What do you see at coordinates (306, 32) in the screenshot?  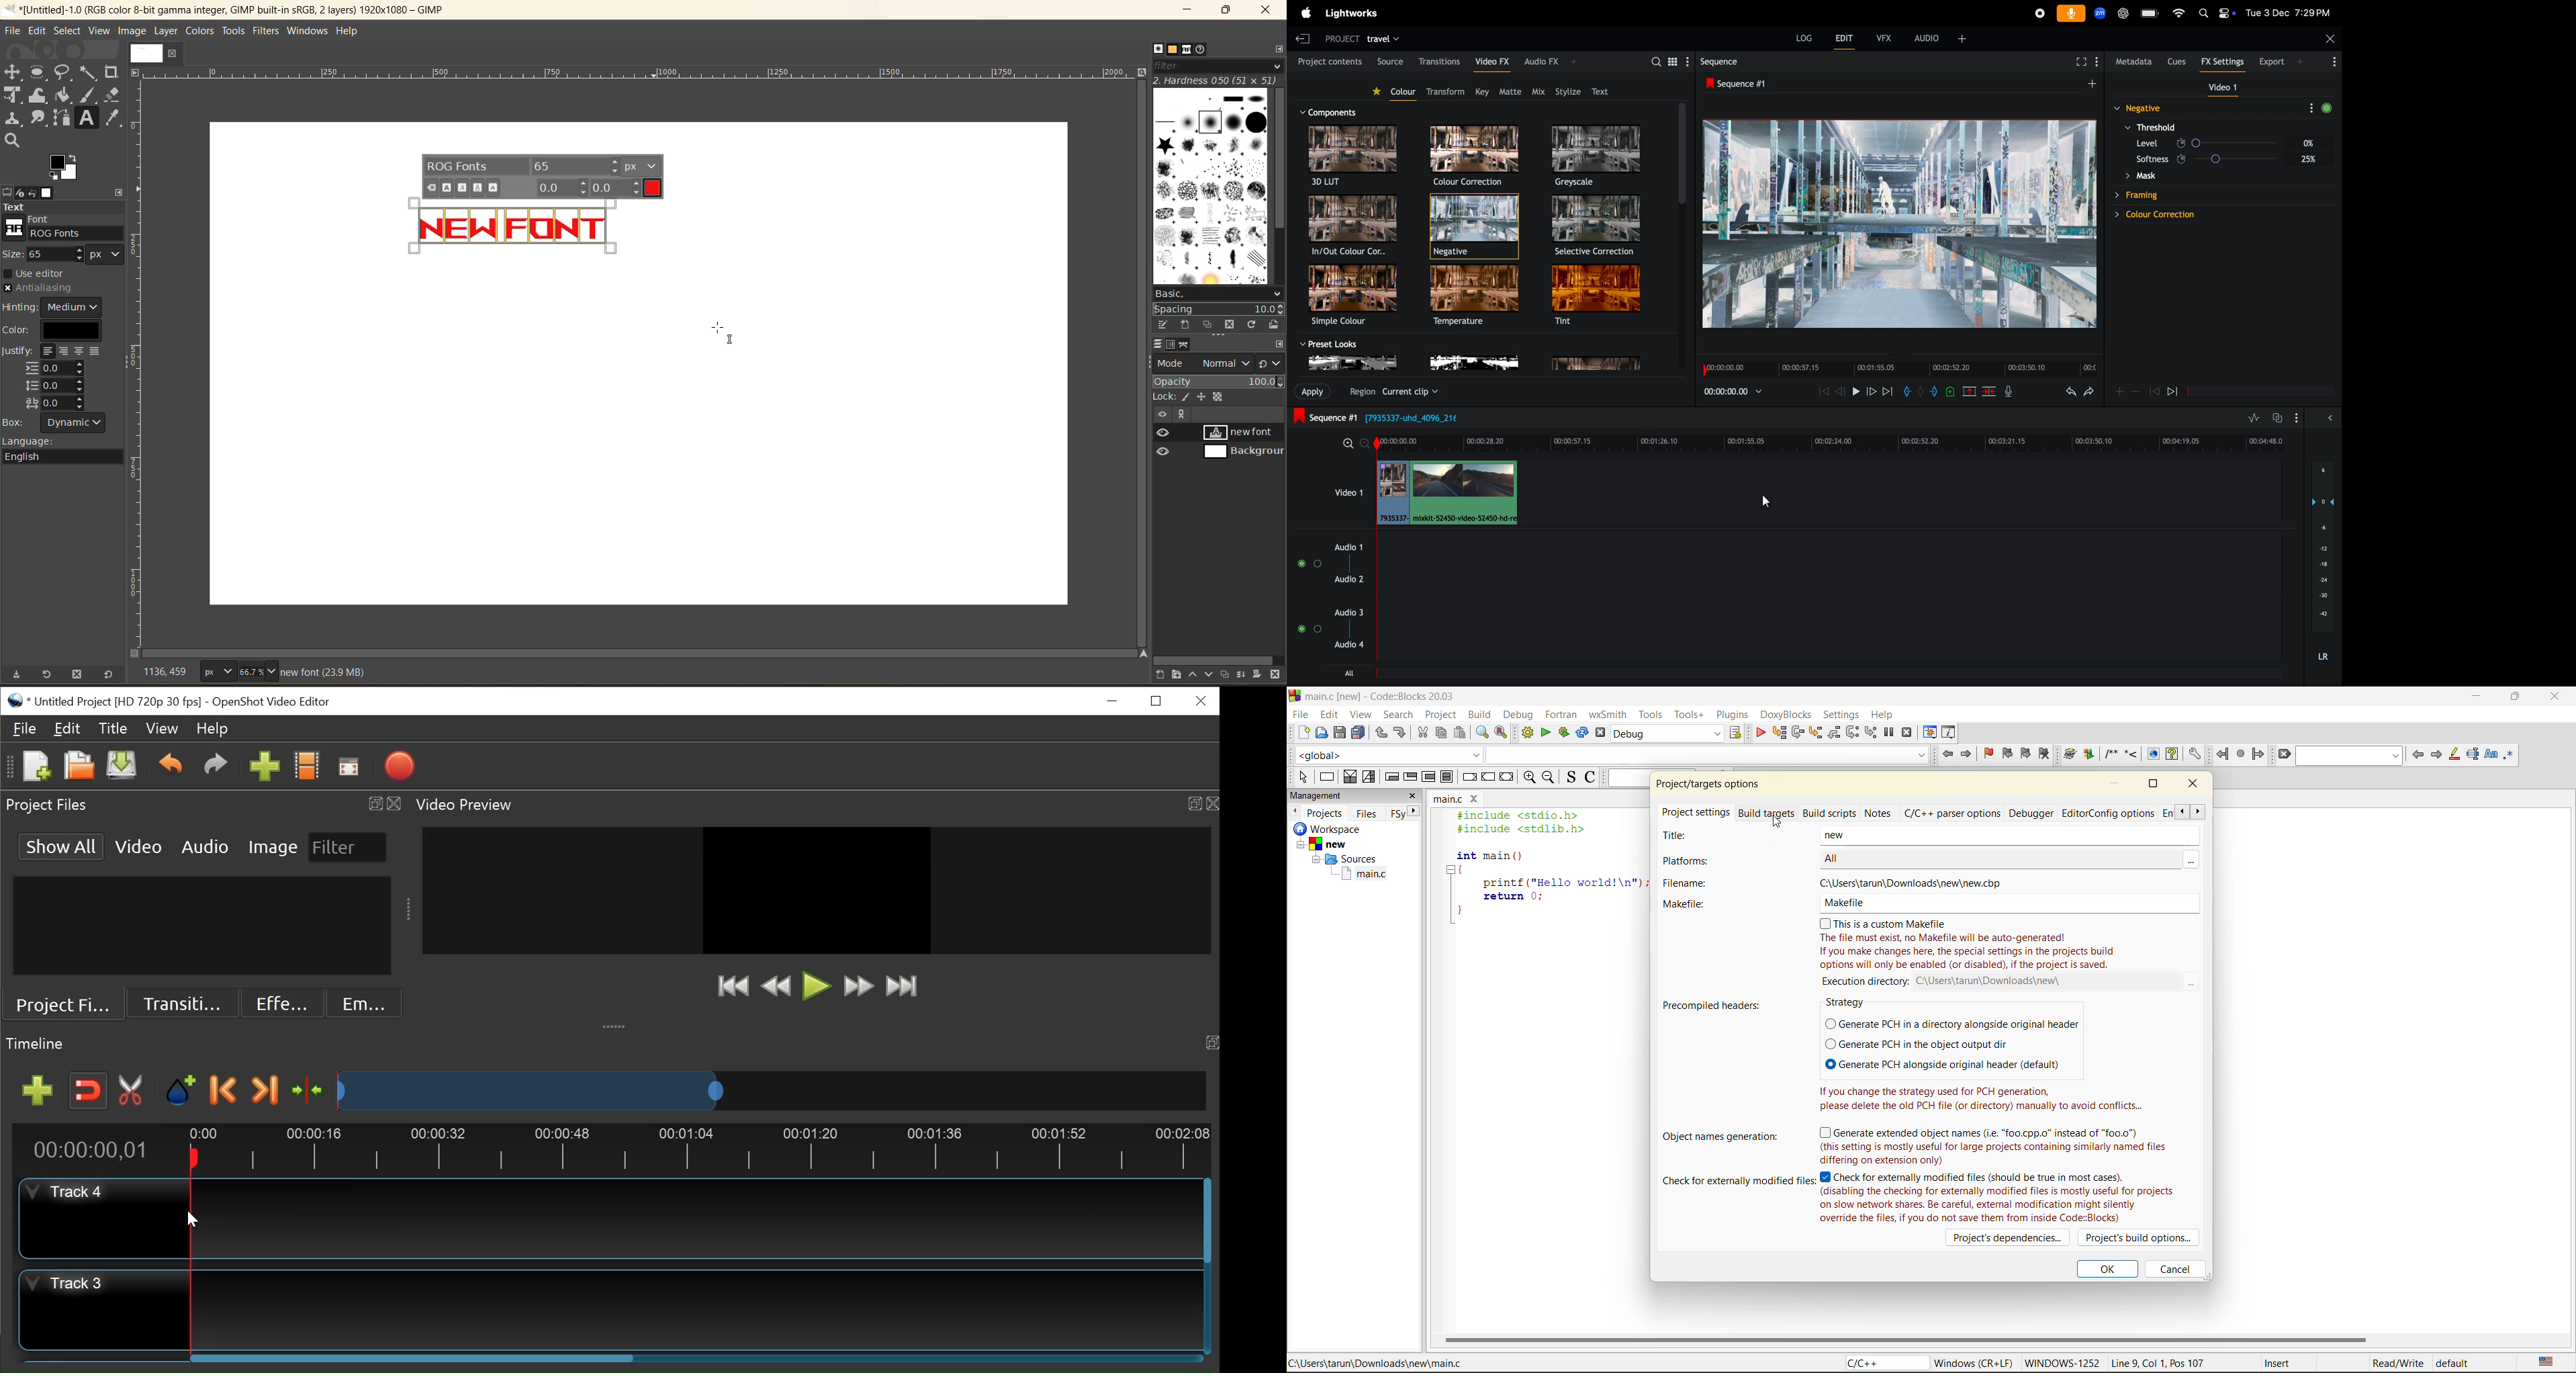 I see `windows` at bounding box center [306, 32].